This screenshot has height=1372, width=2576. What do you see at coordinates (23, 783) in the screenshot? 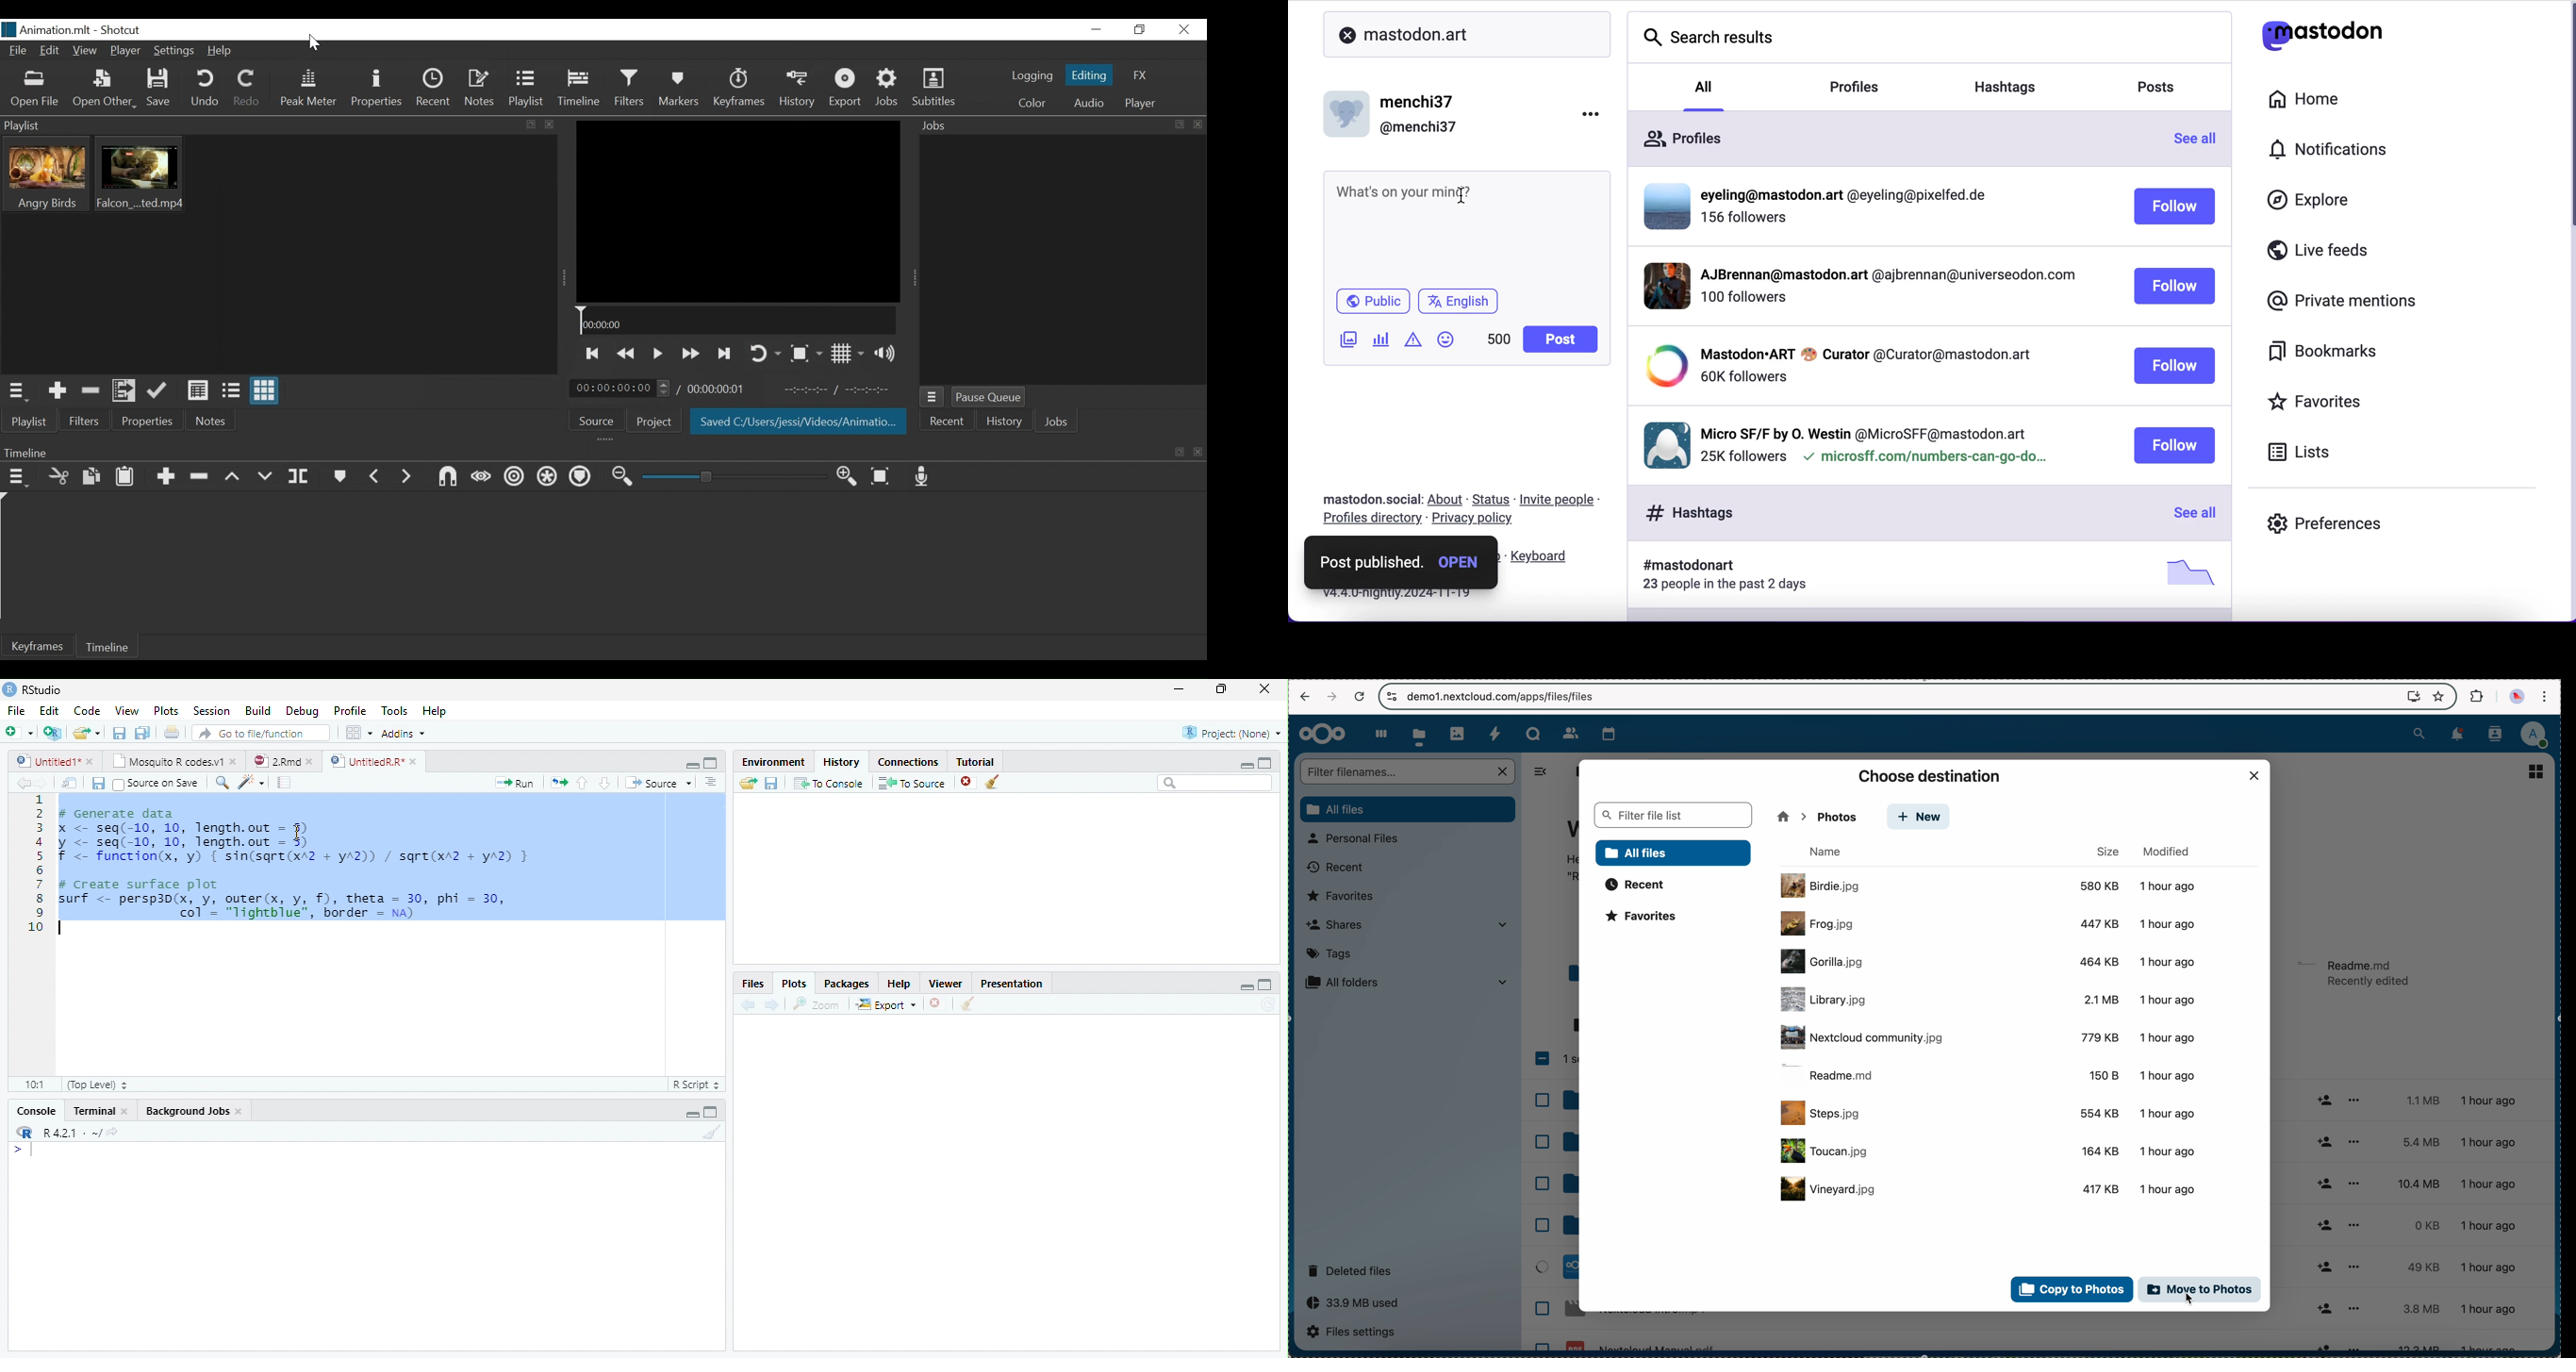
I see `Go back to previous source location` at bounding box center [23, 783].